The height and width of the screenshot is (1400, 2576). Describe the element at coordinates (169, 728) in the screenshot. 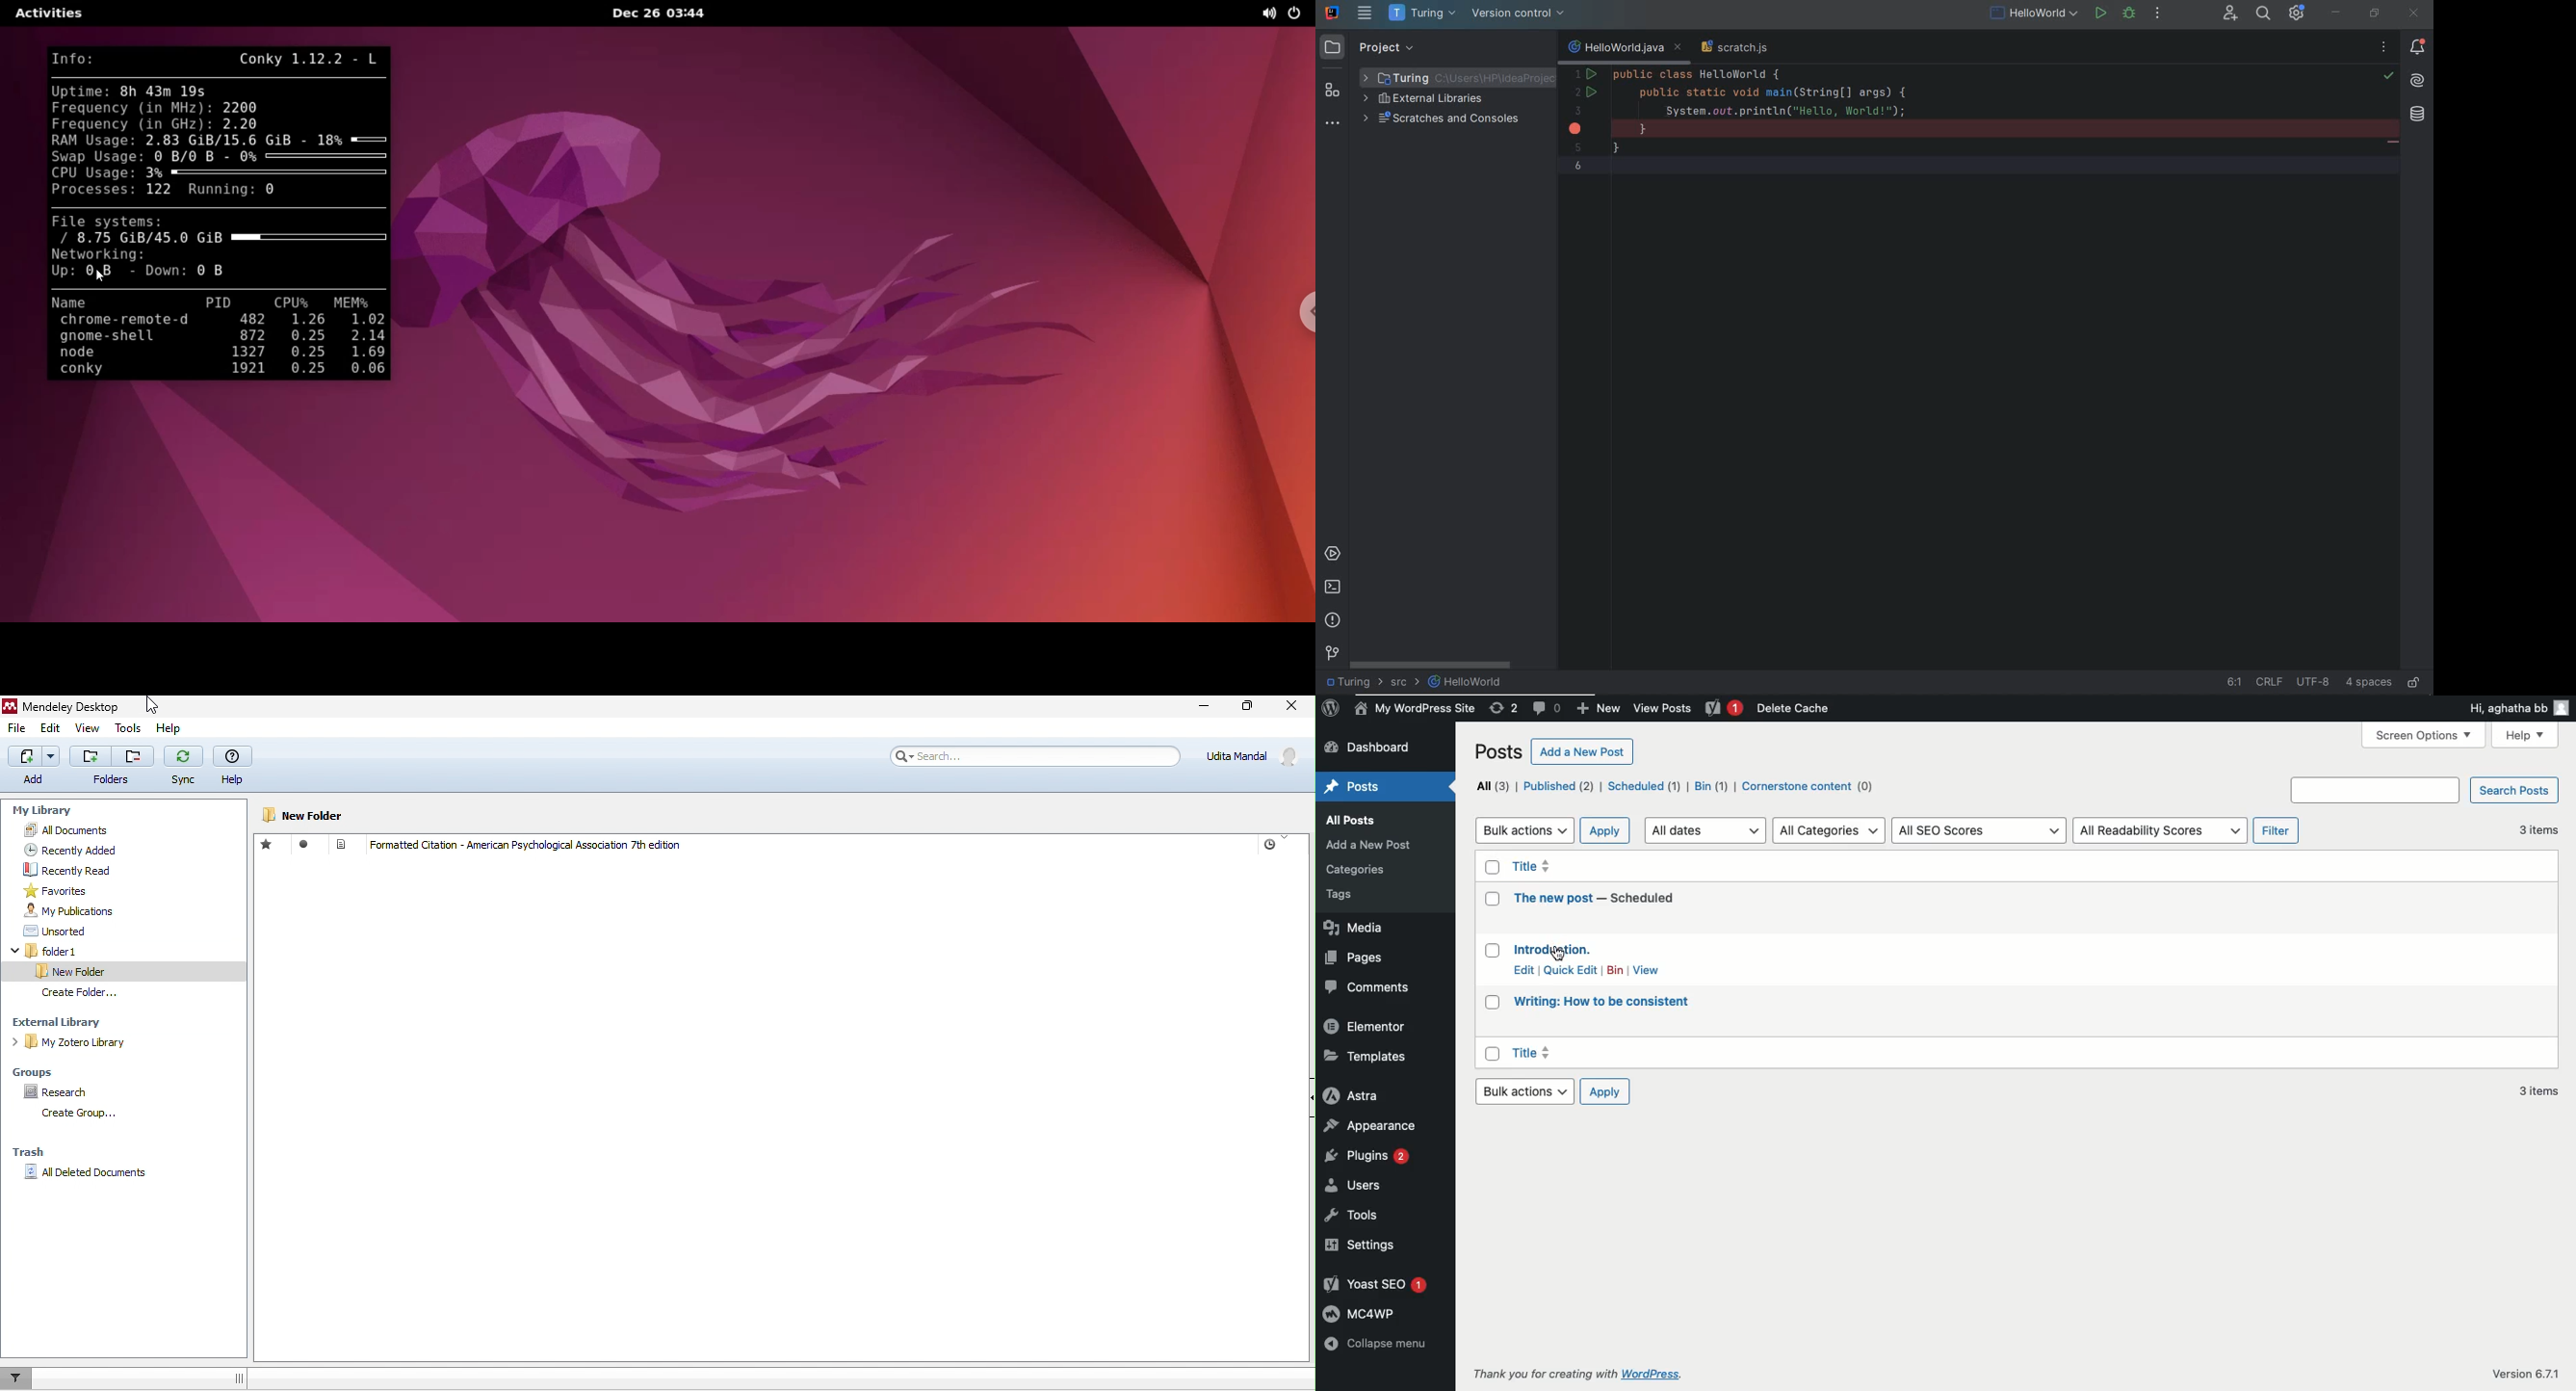

I see `help` at that location.